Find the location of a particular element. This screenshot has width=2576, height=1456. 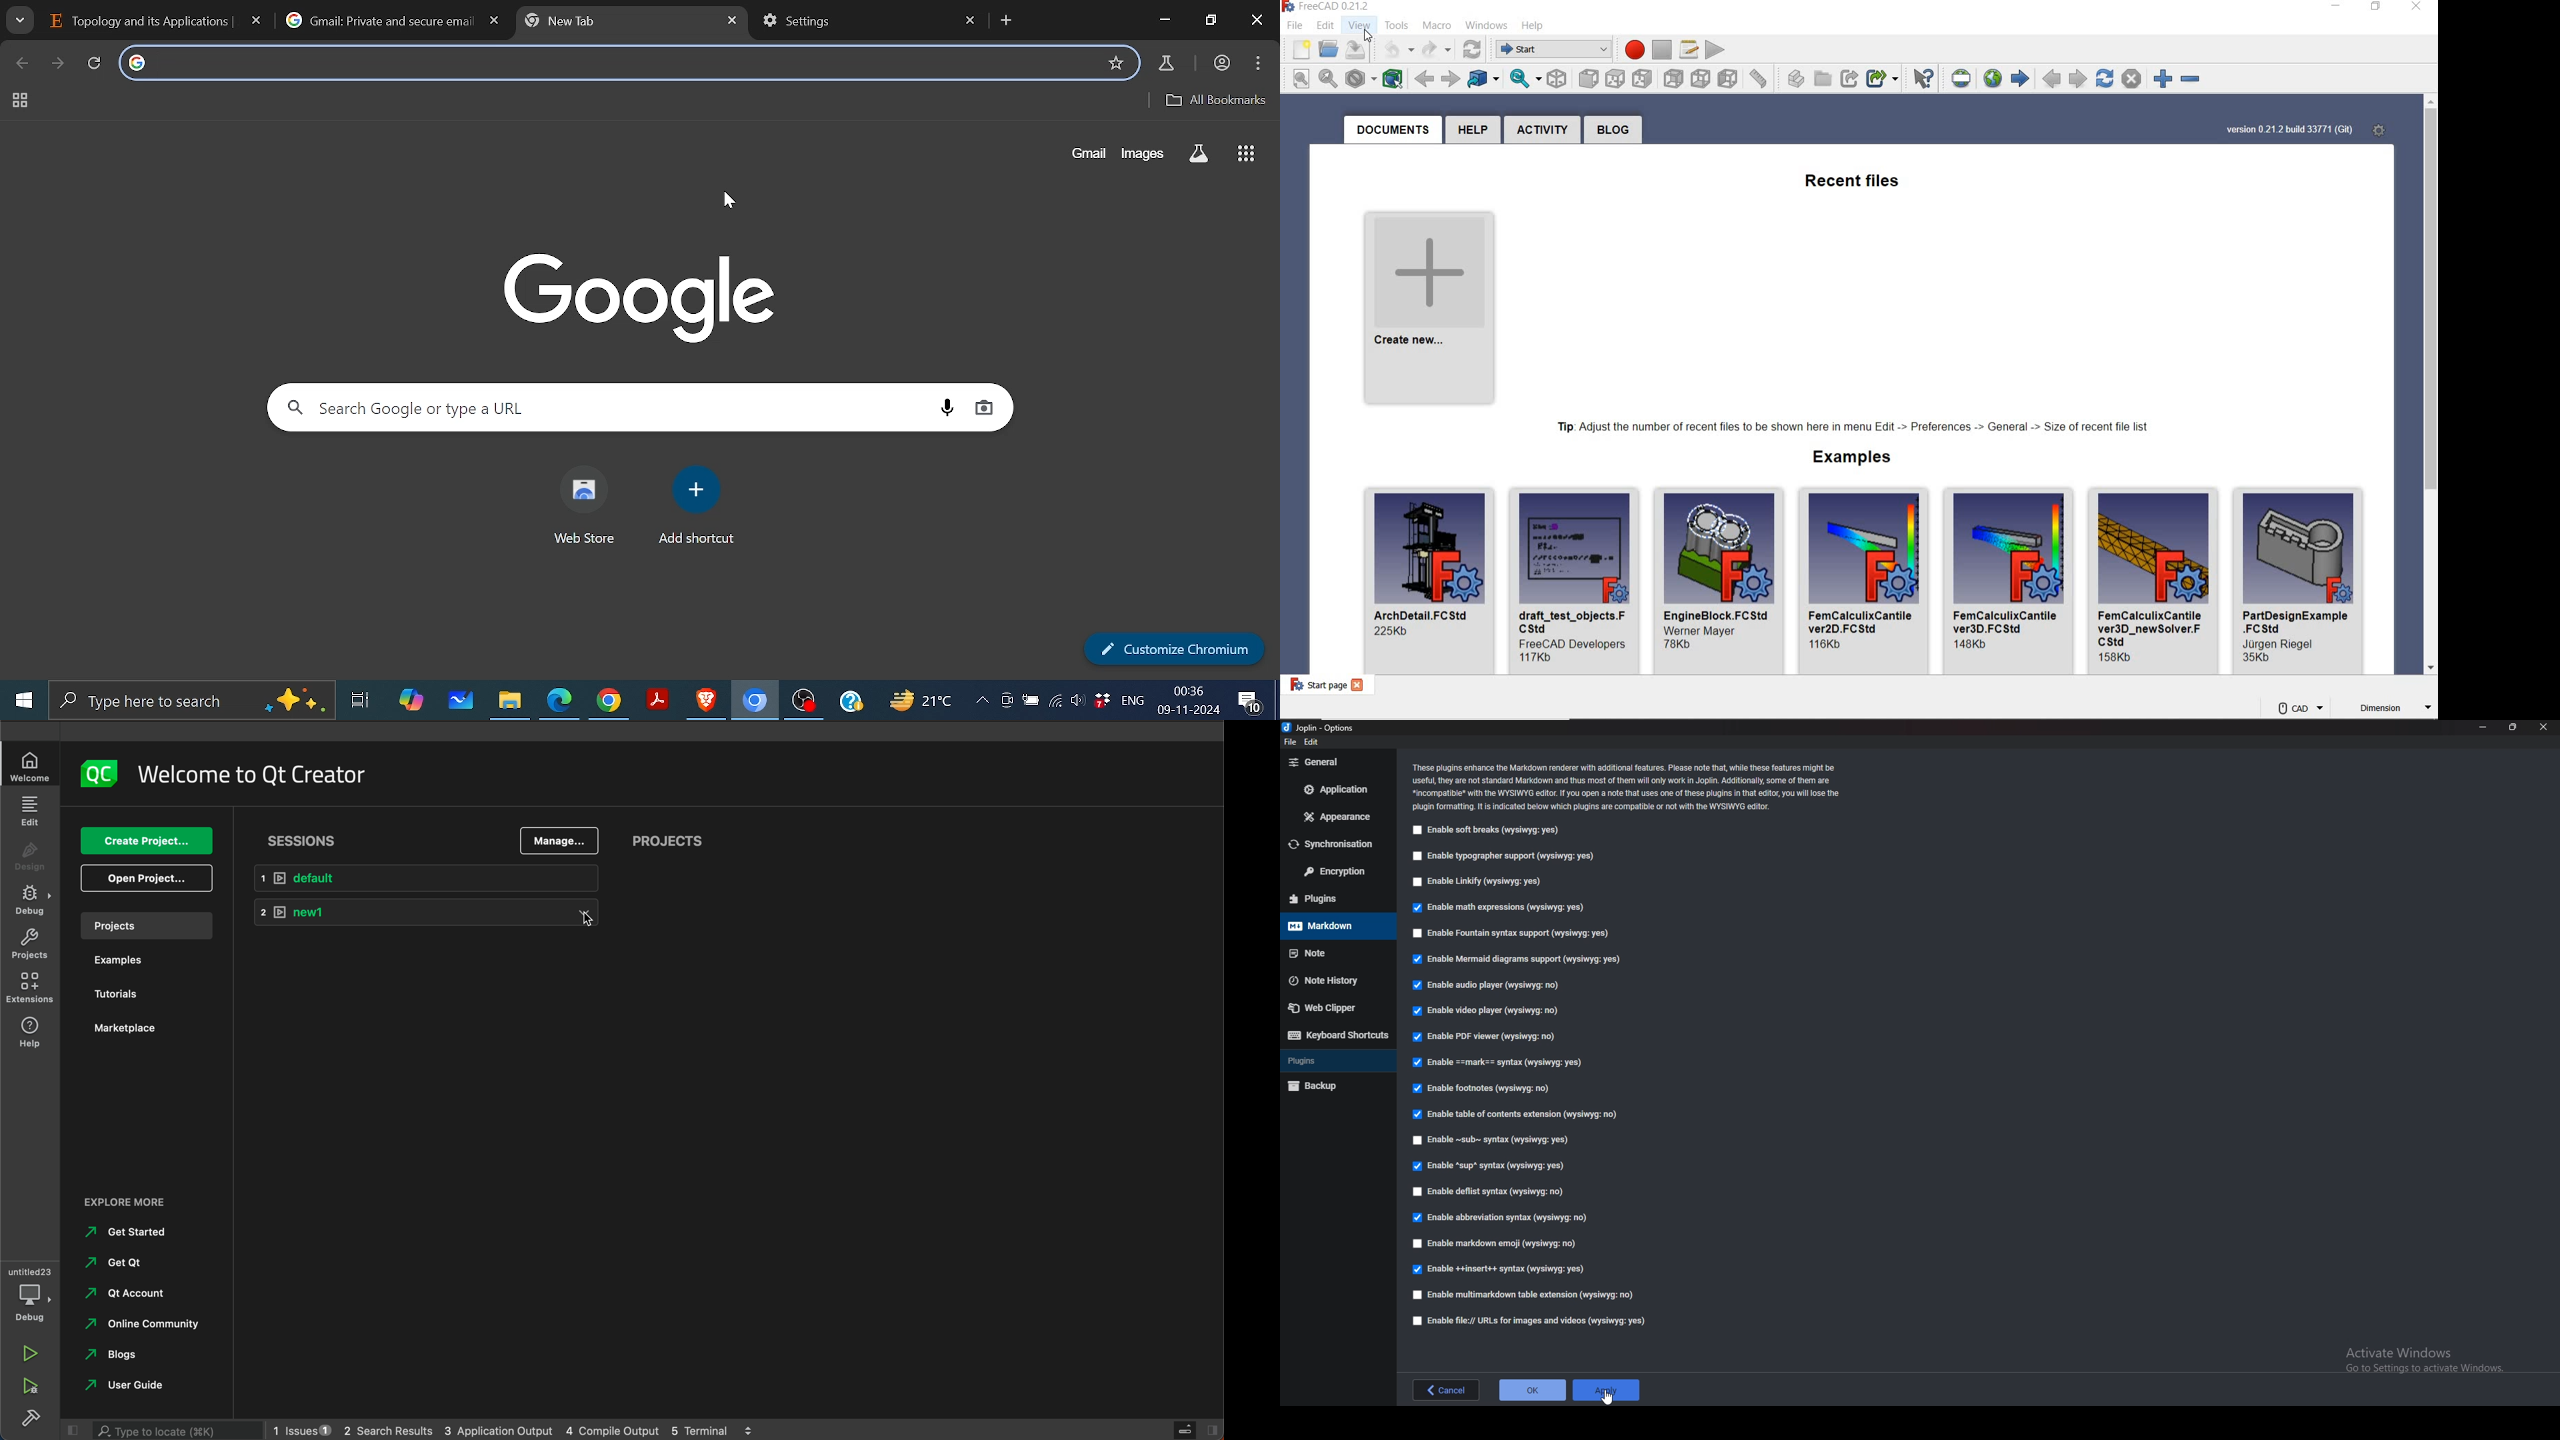

set URL is located at coordinates (1959, 80).